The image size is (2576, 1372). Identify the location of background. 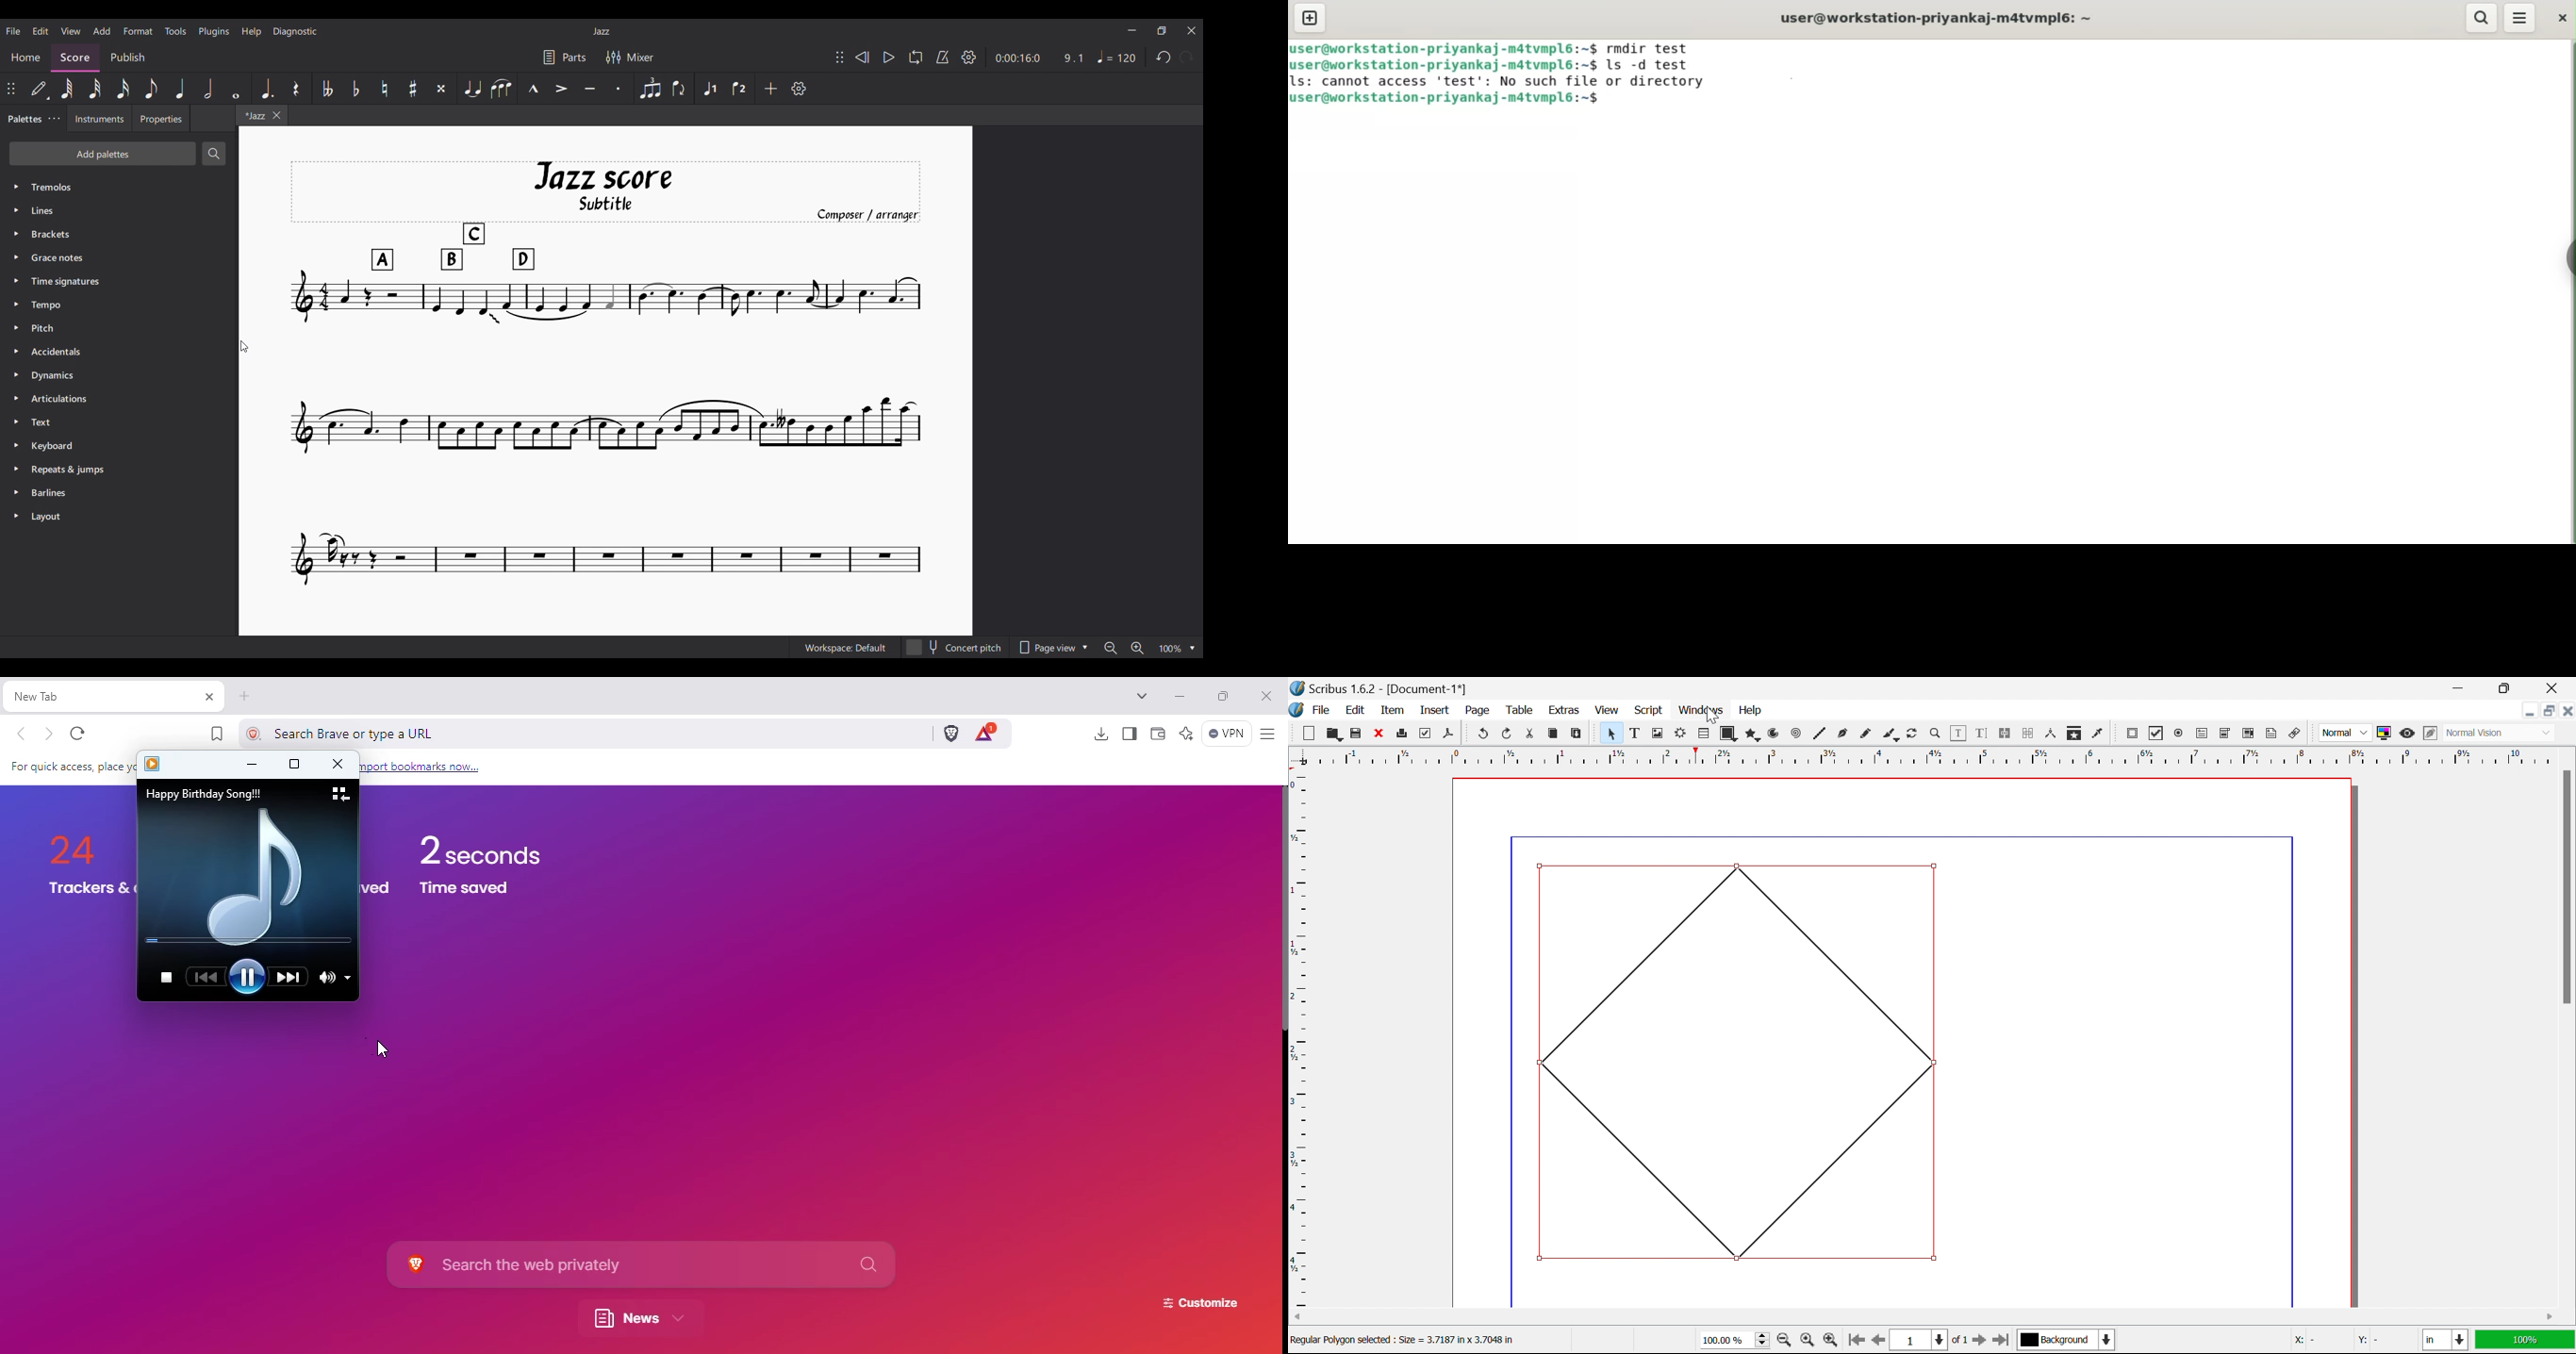
(2068, 1339).